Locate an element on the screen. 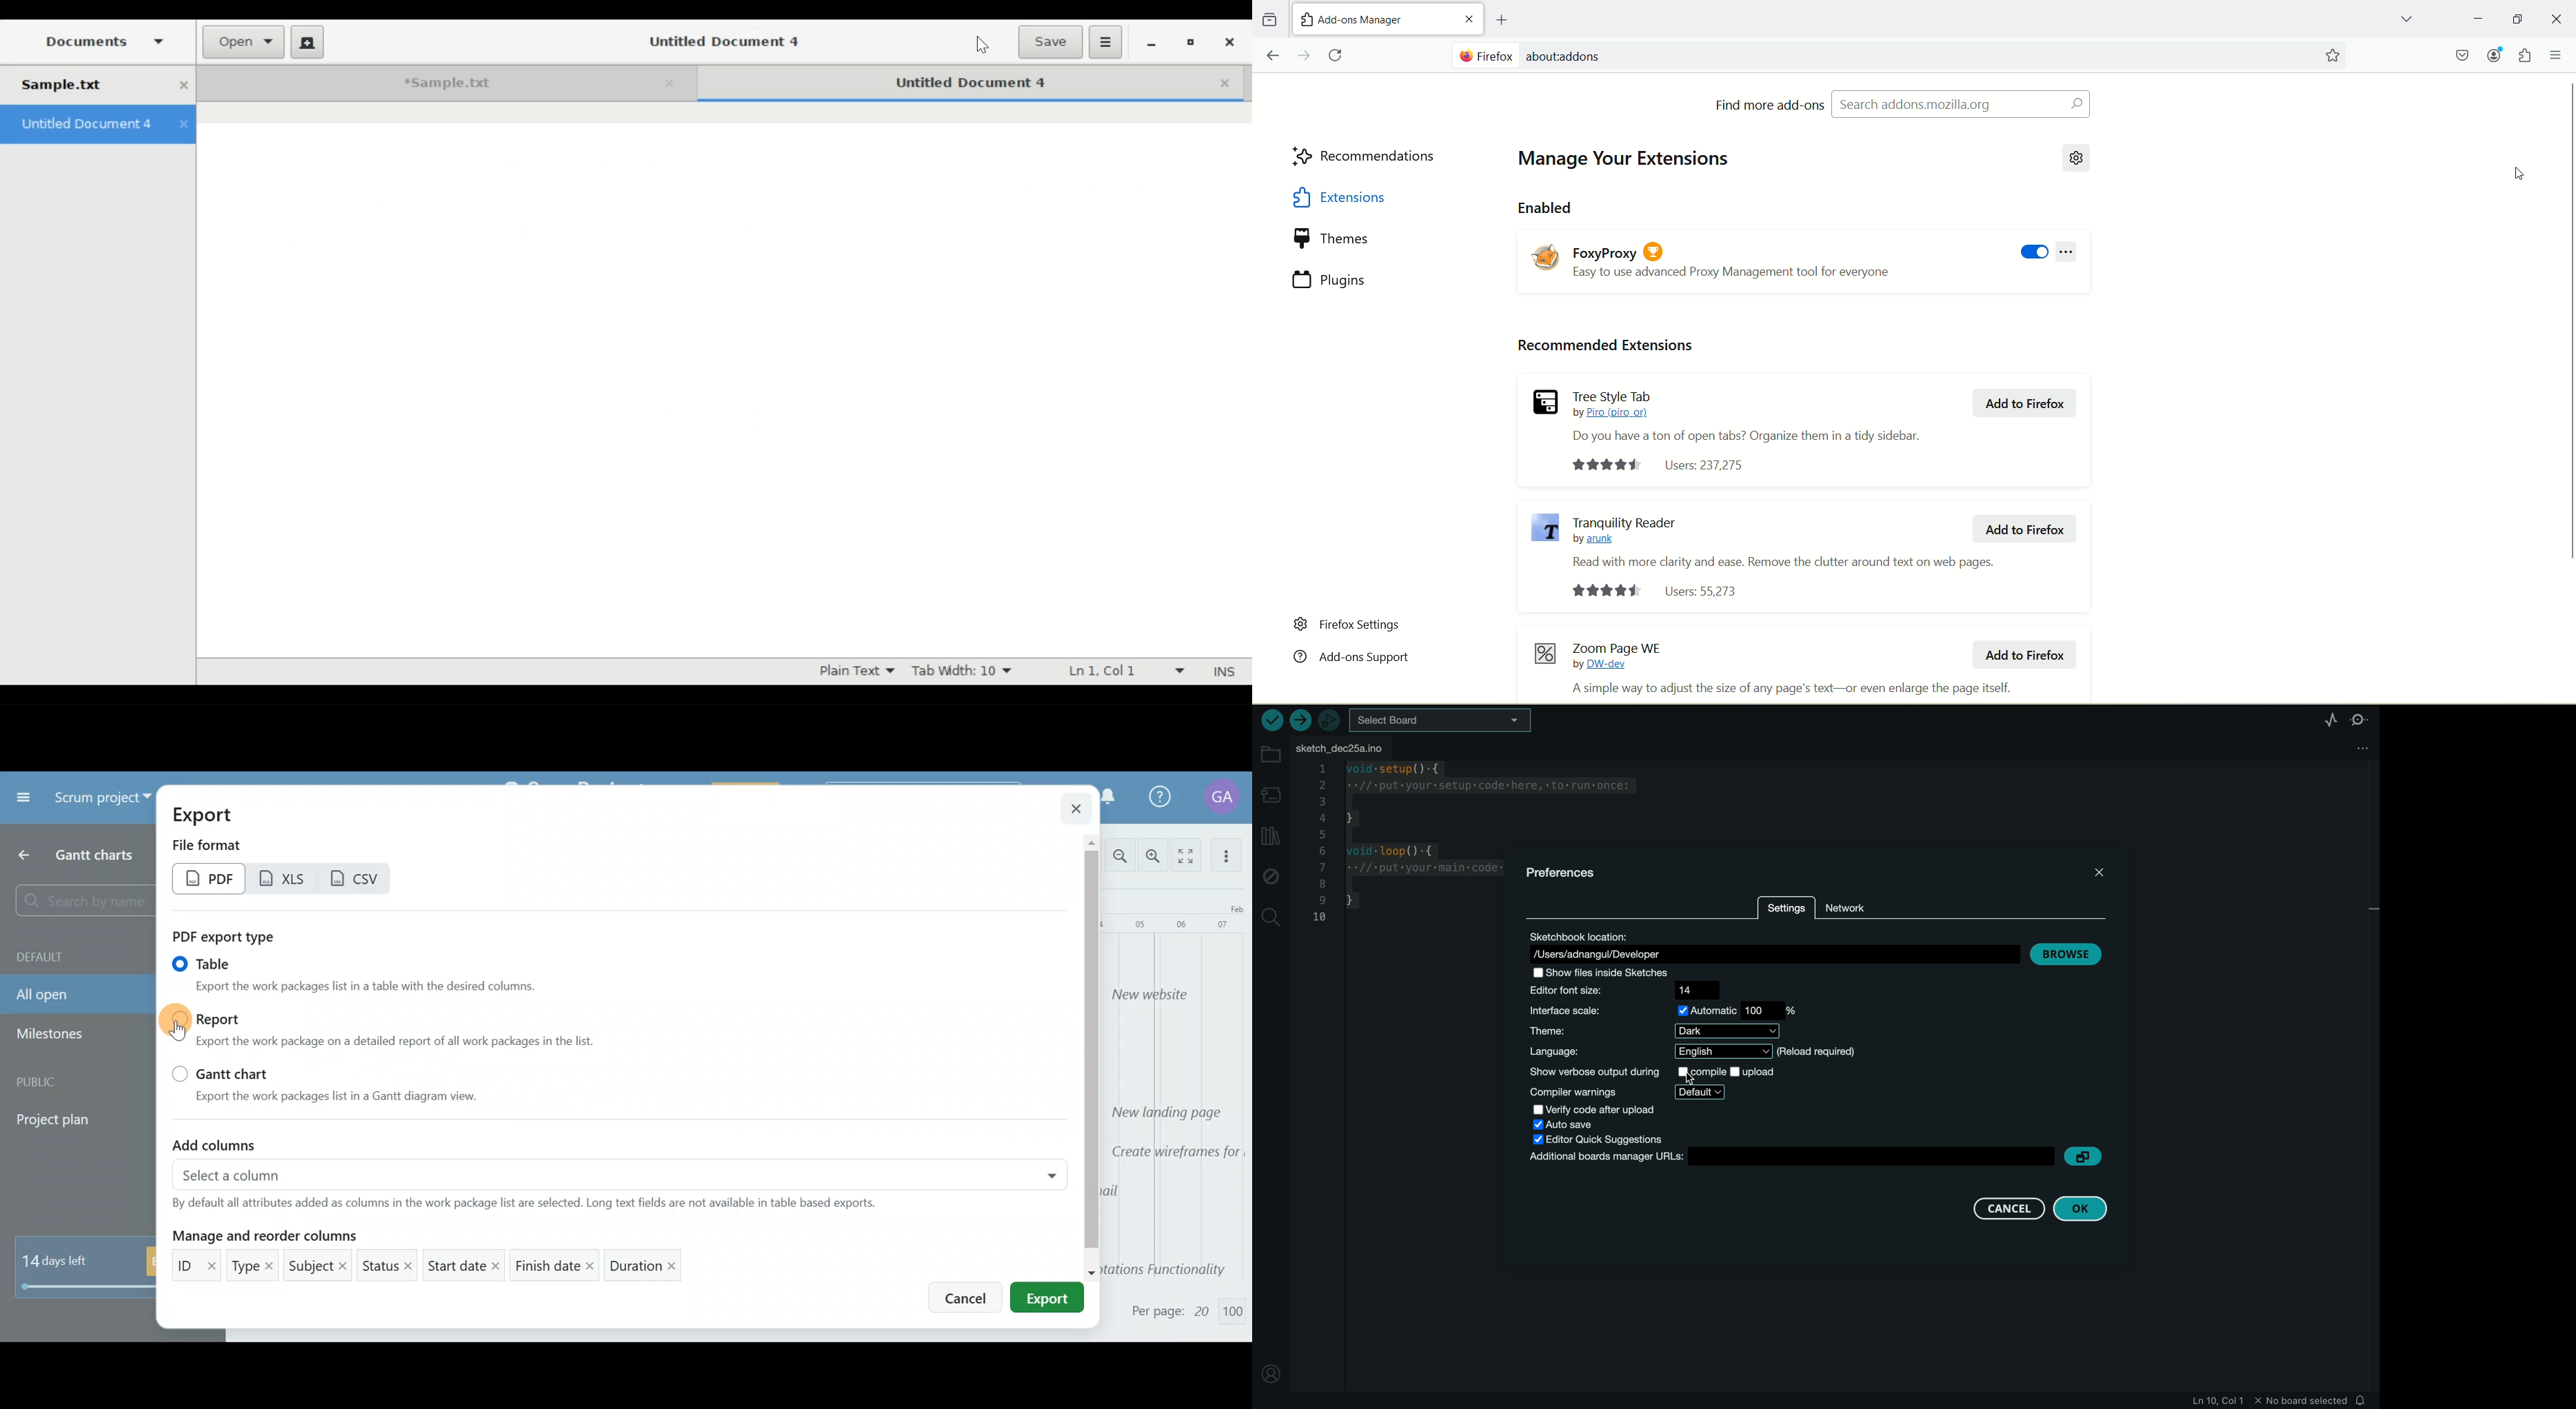  Recommendation is located at coordinates (1366, 158).